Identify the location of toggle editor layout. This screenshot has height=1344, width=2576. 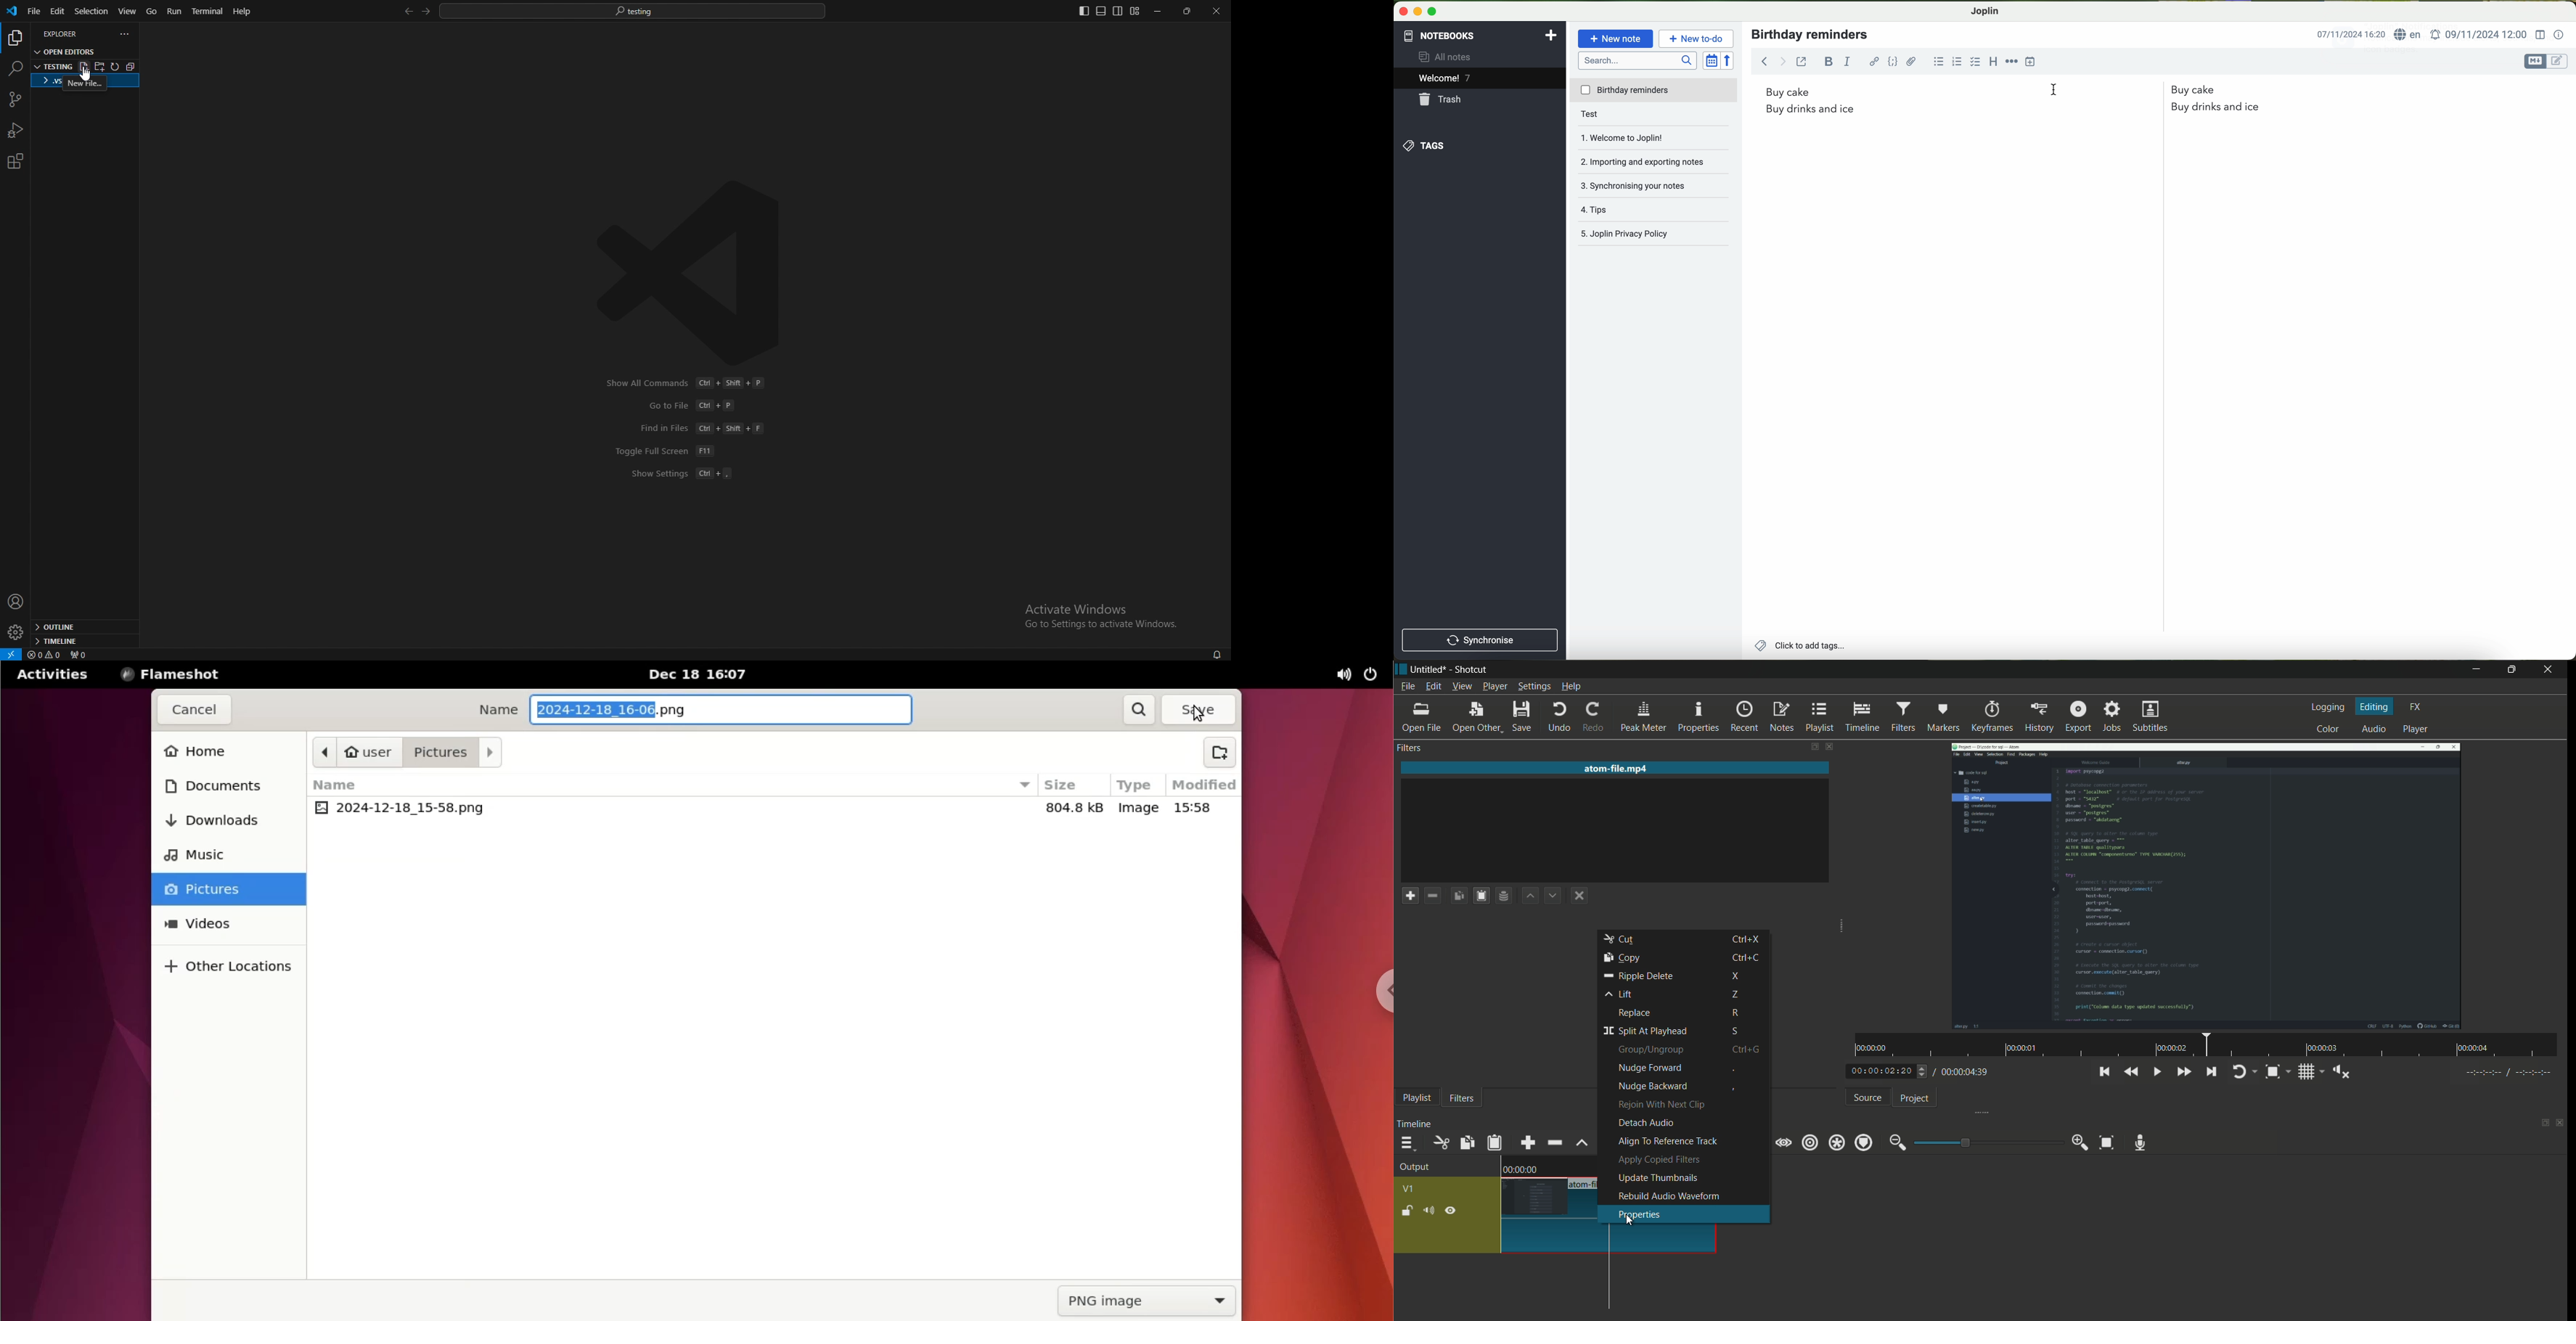
(2538, 34).